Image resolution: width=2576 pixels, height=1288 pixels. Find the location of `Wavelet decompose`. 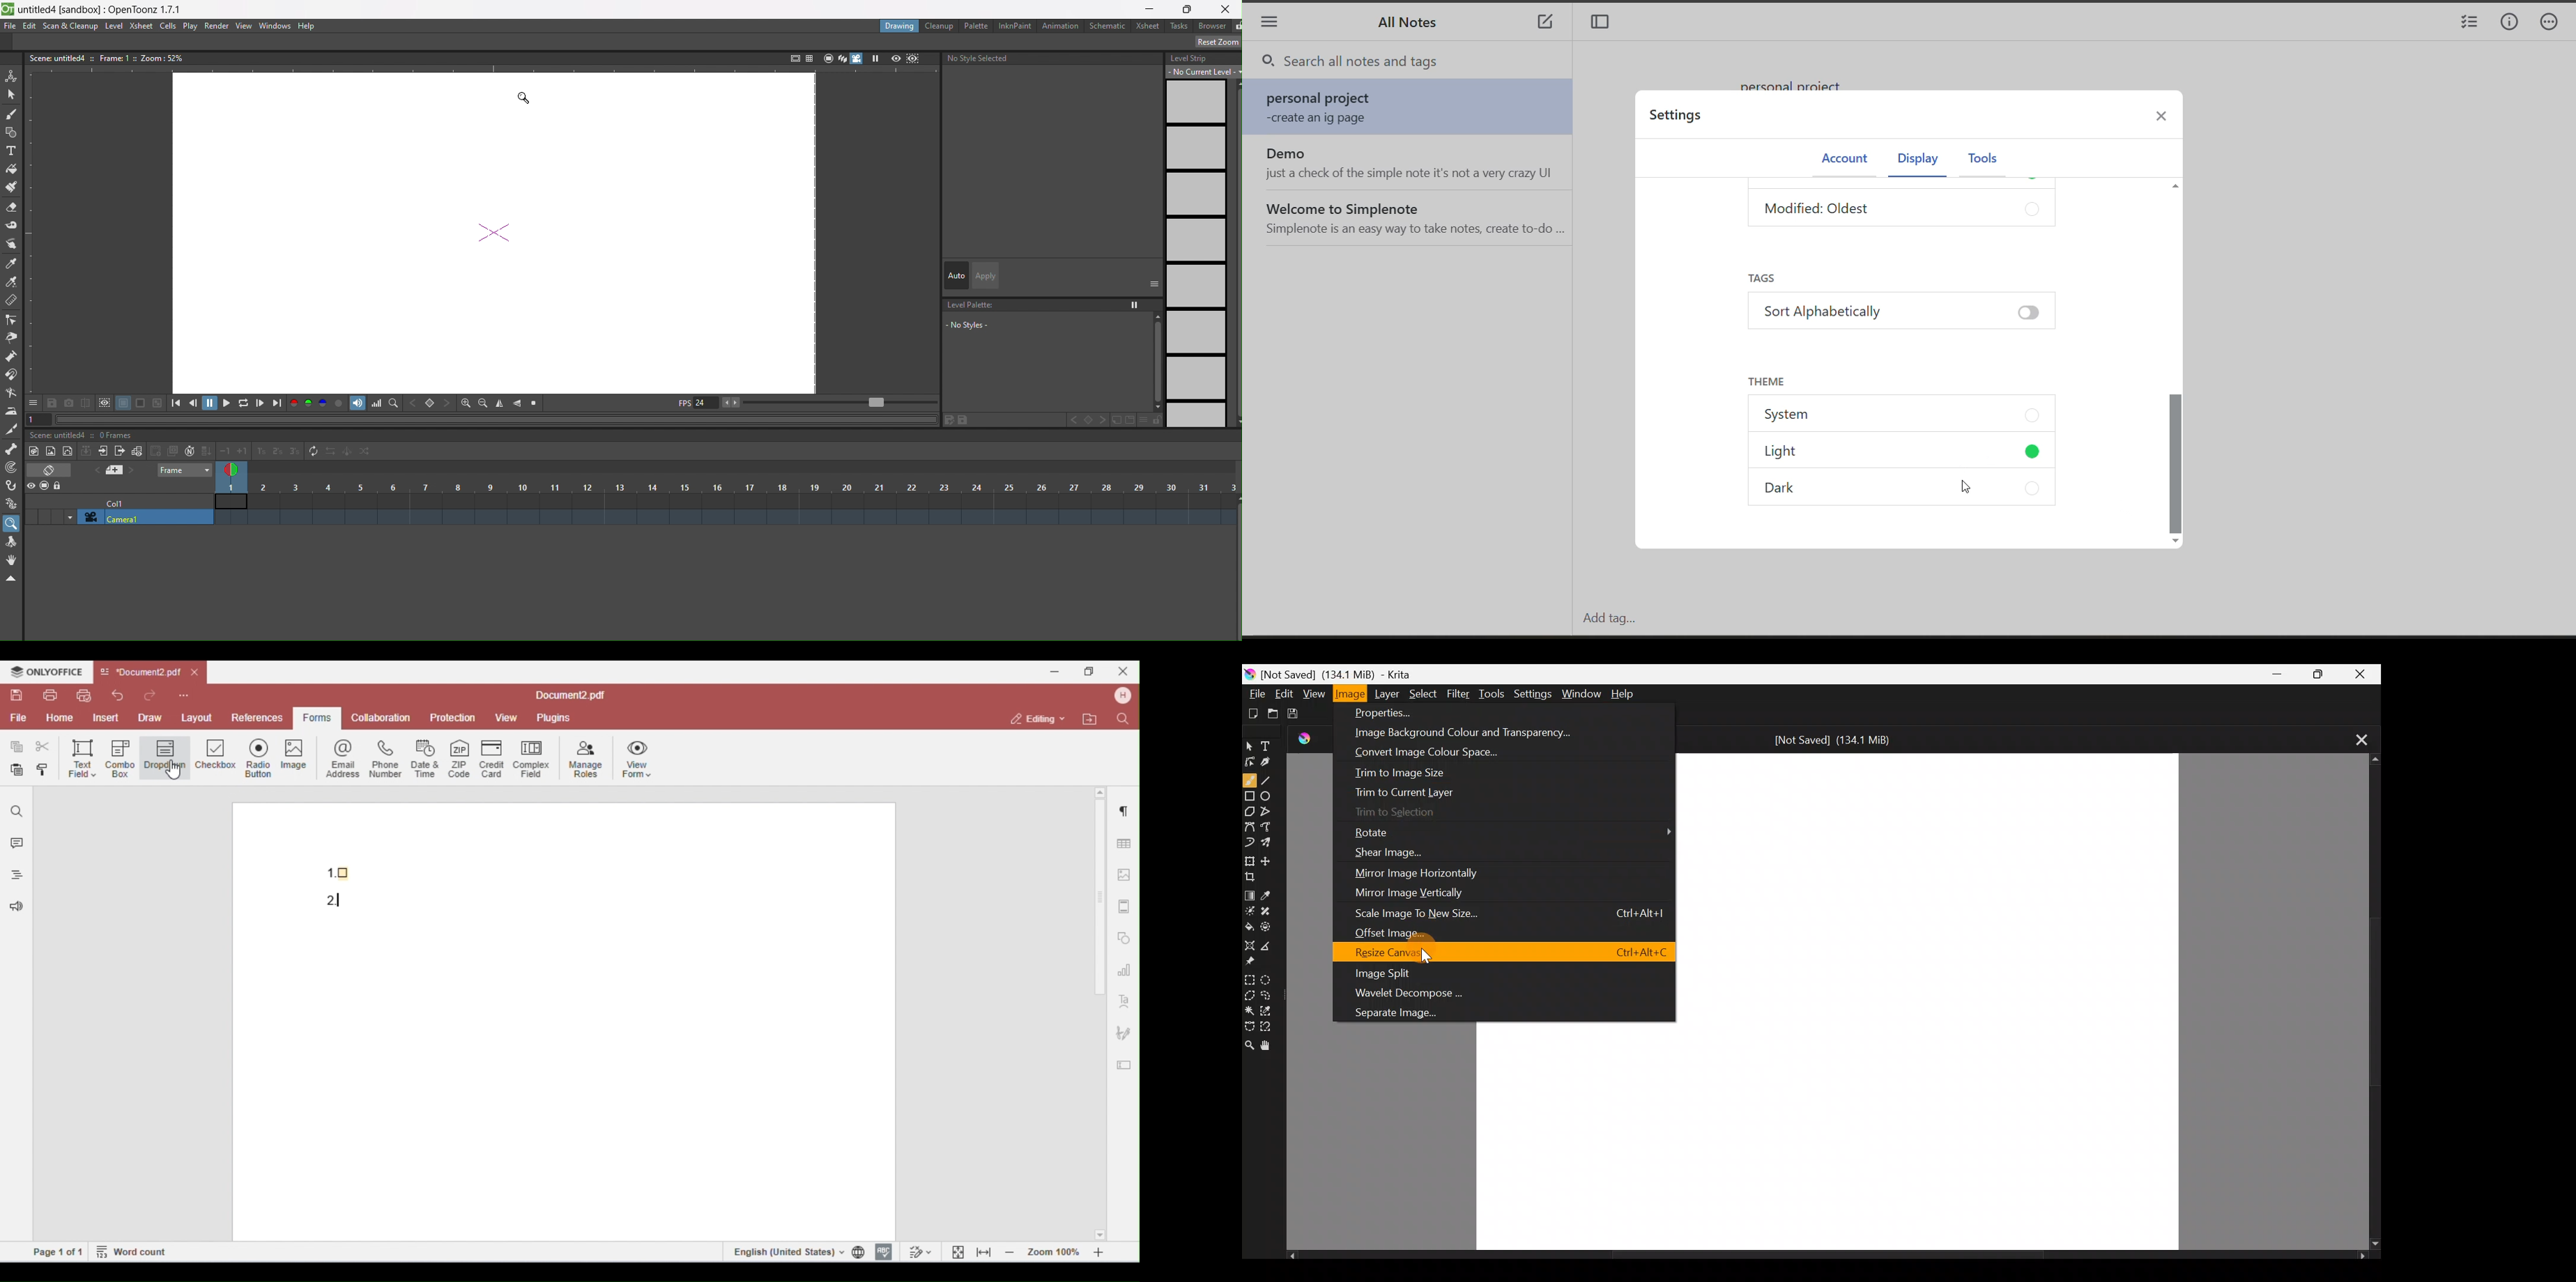

Wavelet decompose is located at coordinates (1510, 993).